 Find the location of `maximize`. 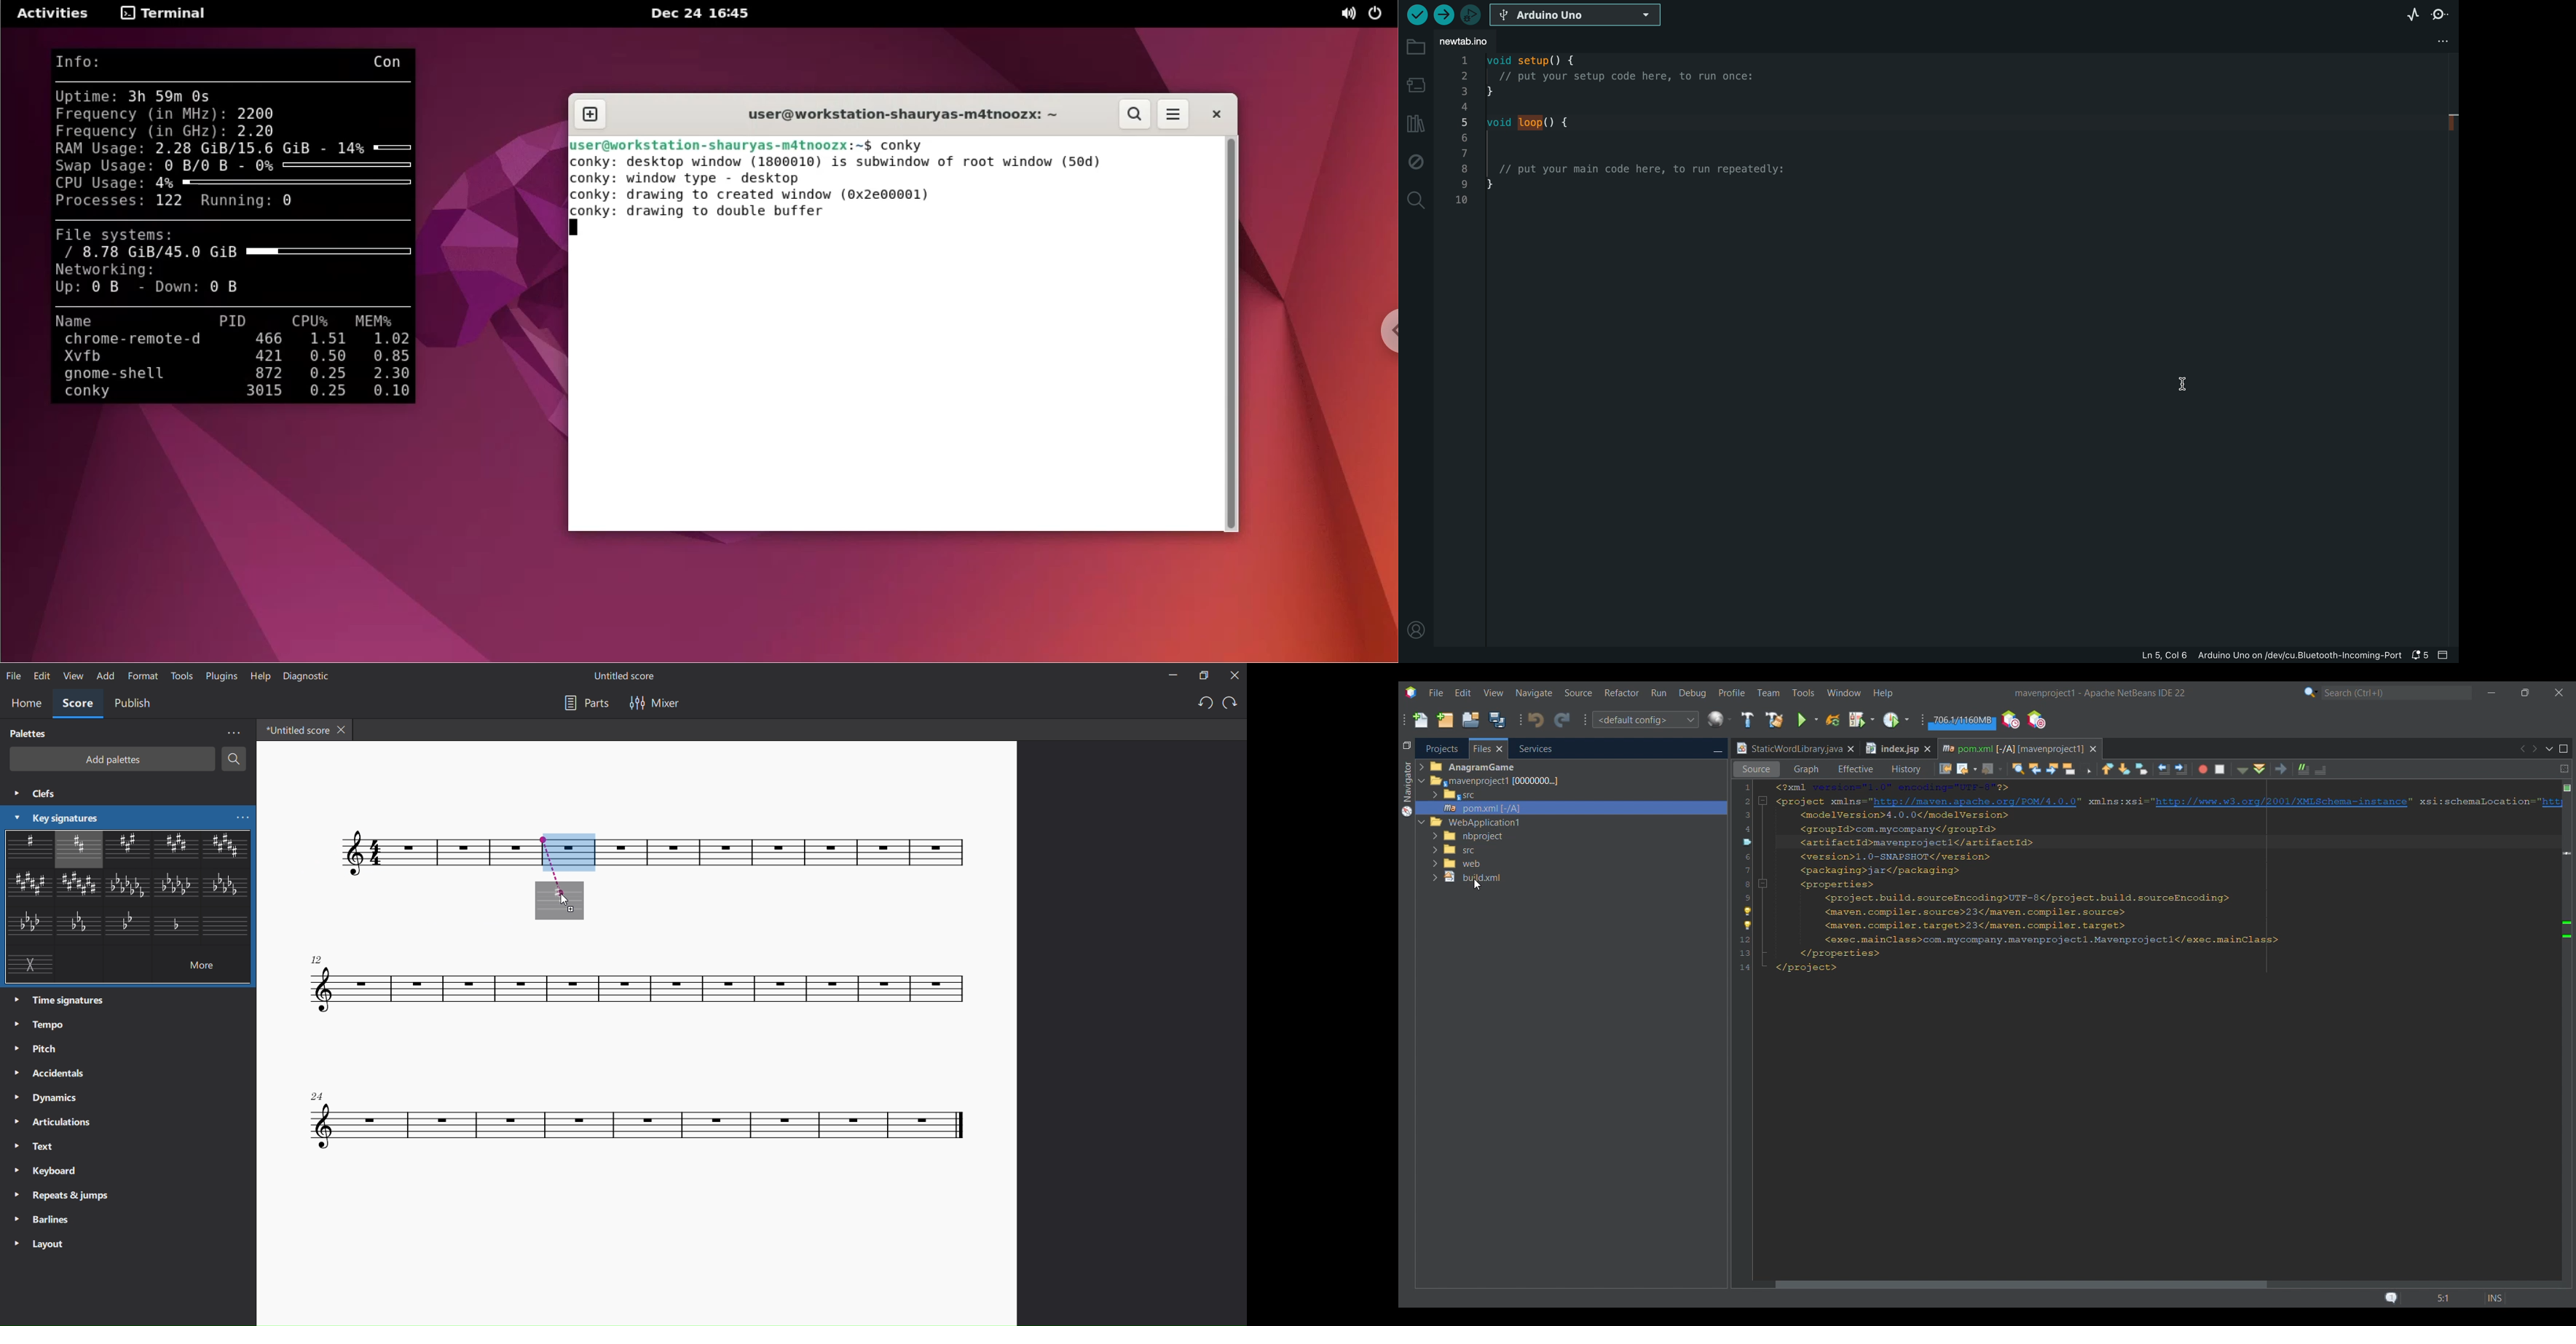

maximize is located at coordinates (1203, 676).